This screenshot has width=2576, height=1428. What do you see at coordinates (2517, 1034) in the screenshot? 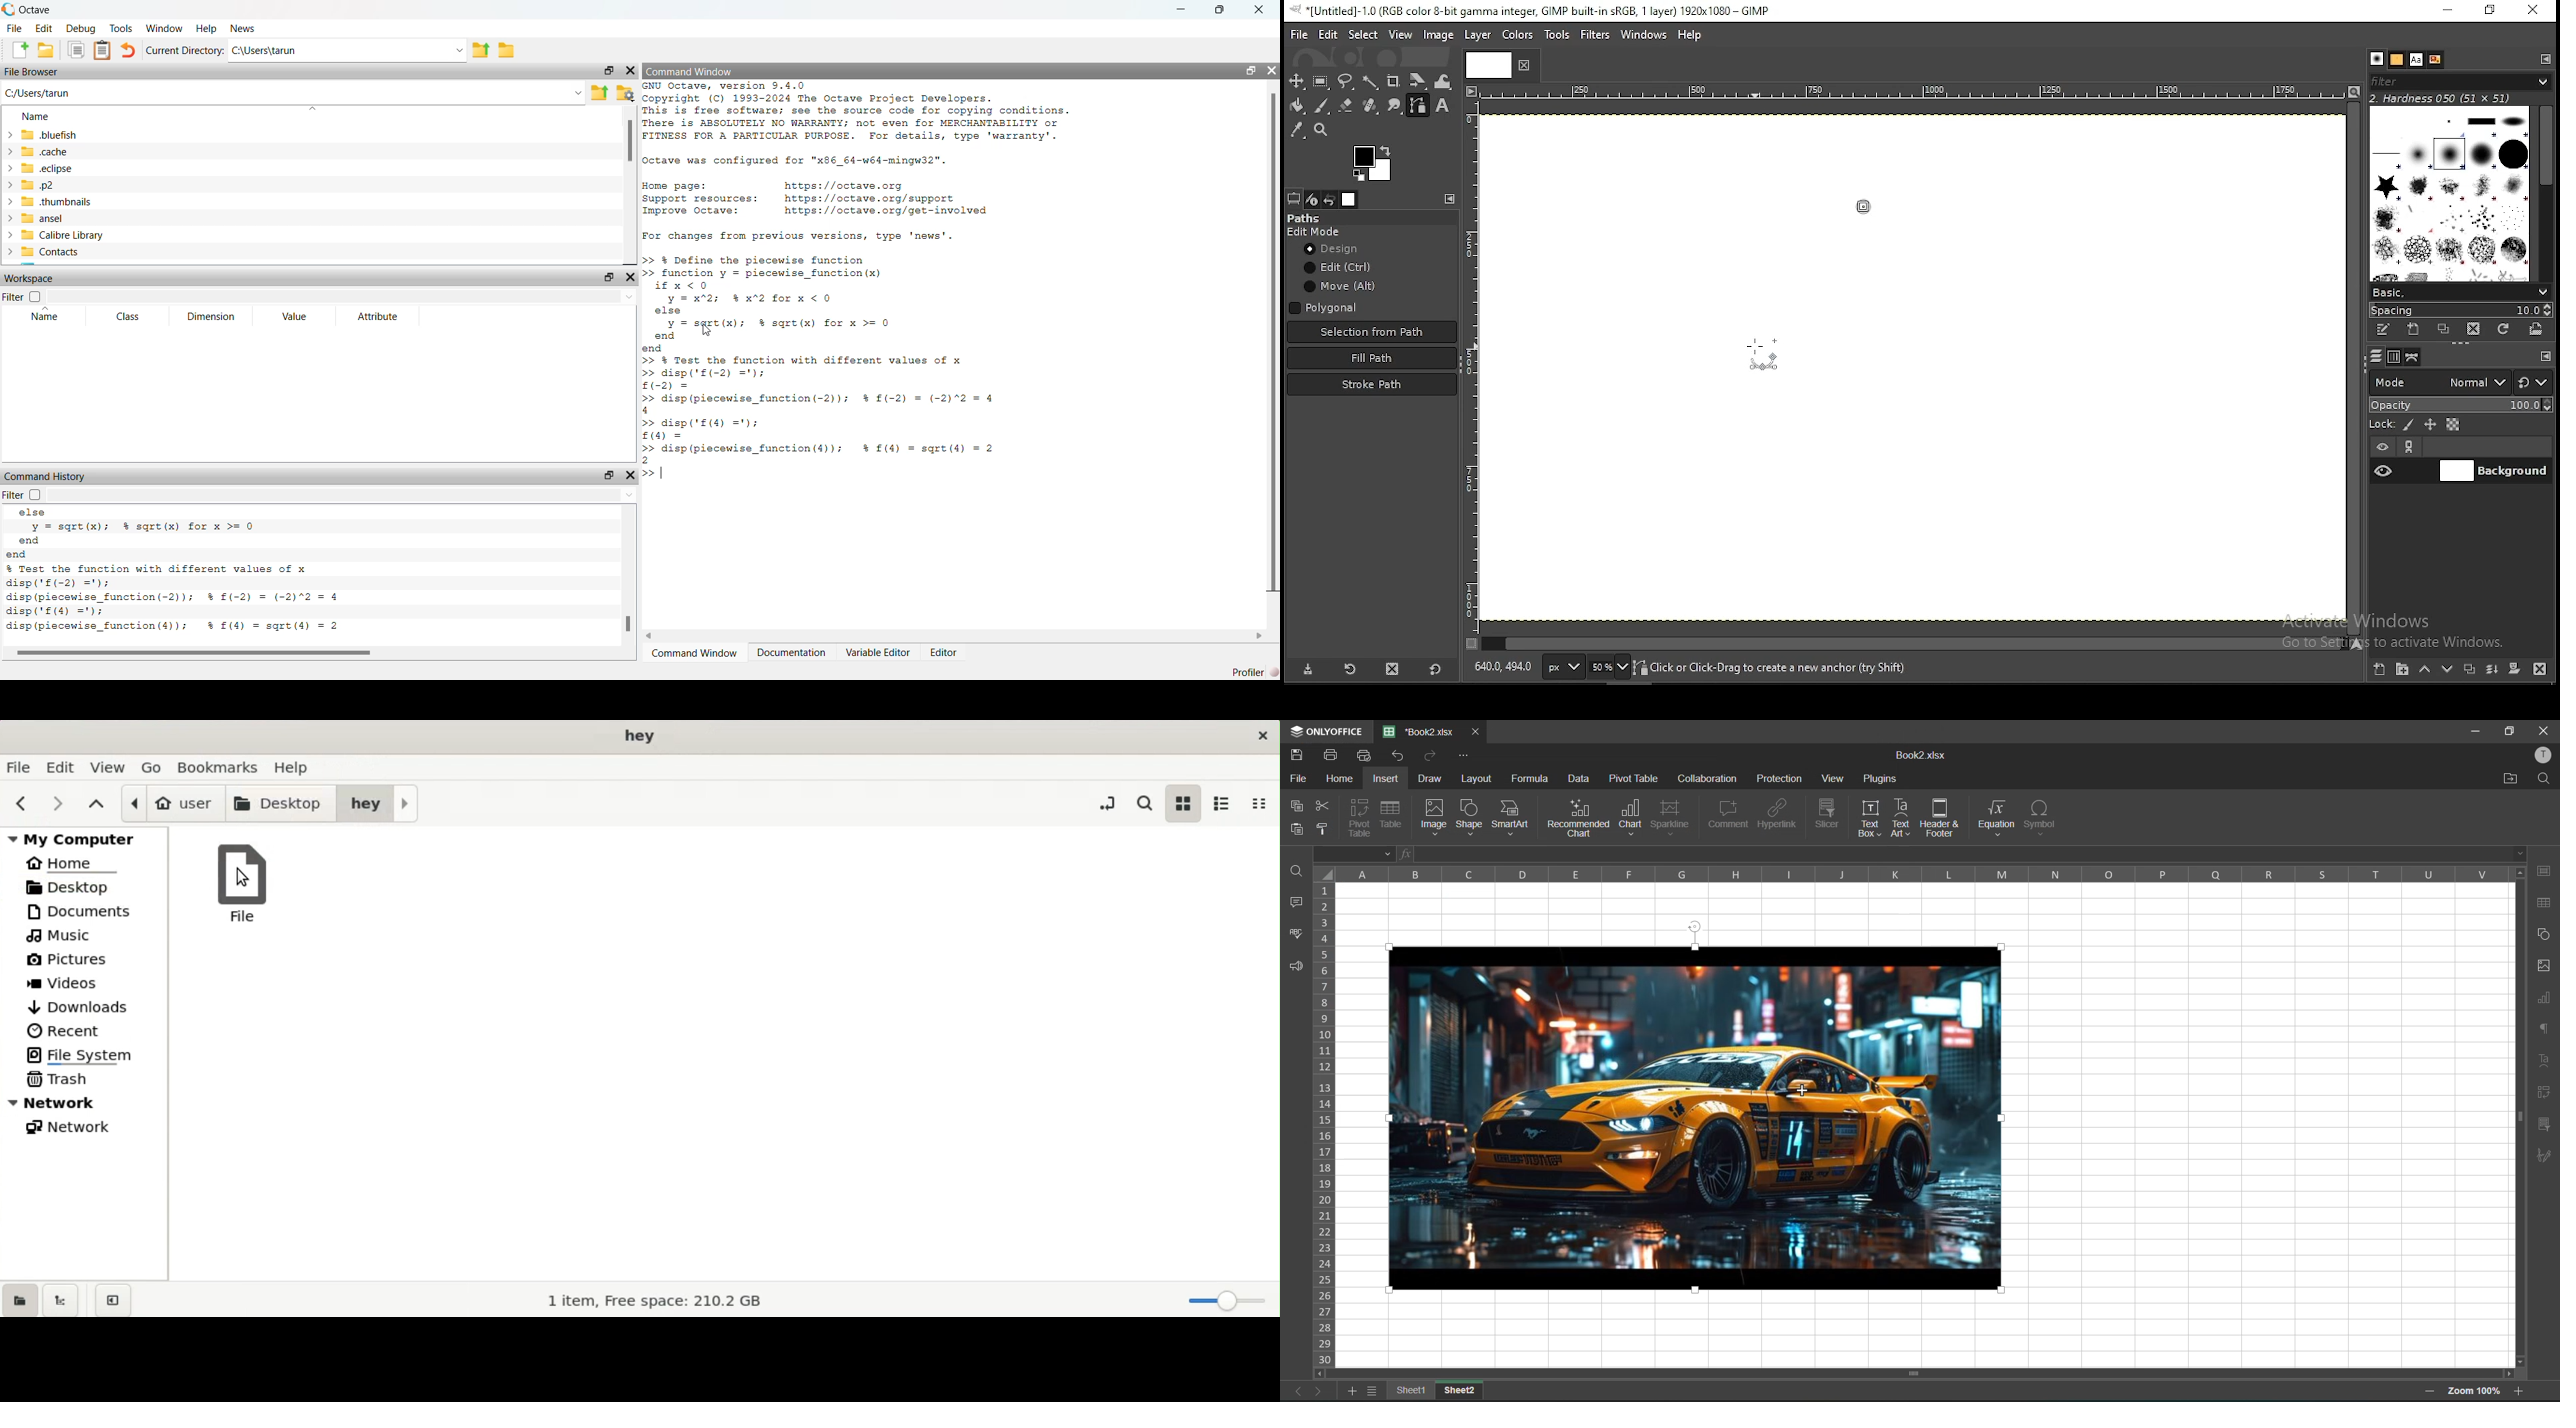
I see `vertical scroll bar` at bounding box center [2517, 1034].